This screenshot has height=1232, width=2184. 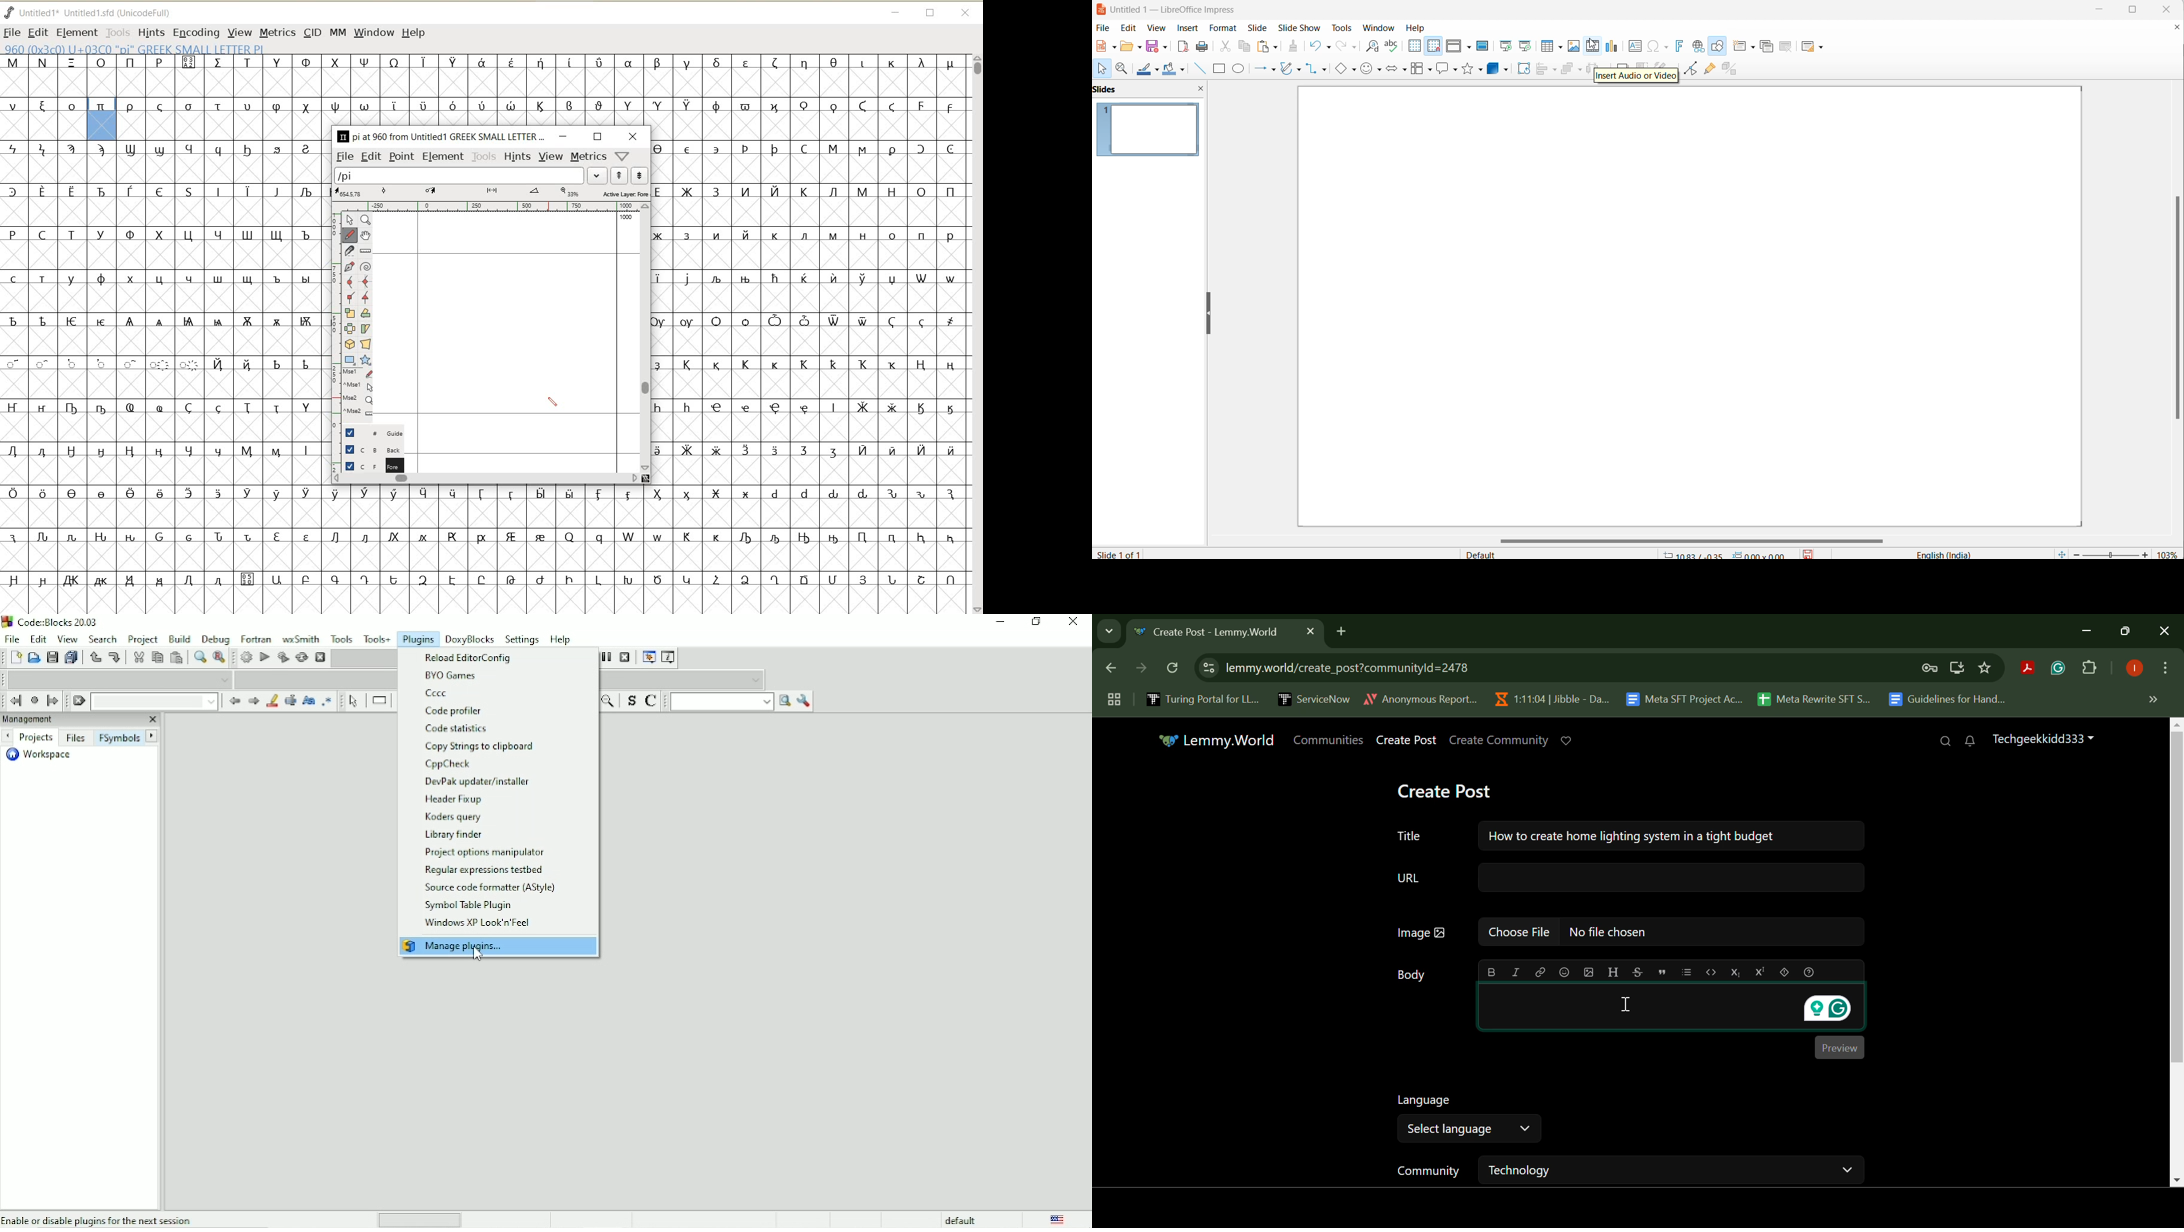 What do you see at coordinates (561, 638) in the screenshot?
I see `Help` at bounding box center [561, 638].